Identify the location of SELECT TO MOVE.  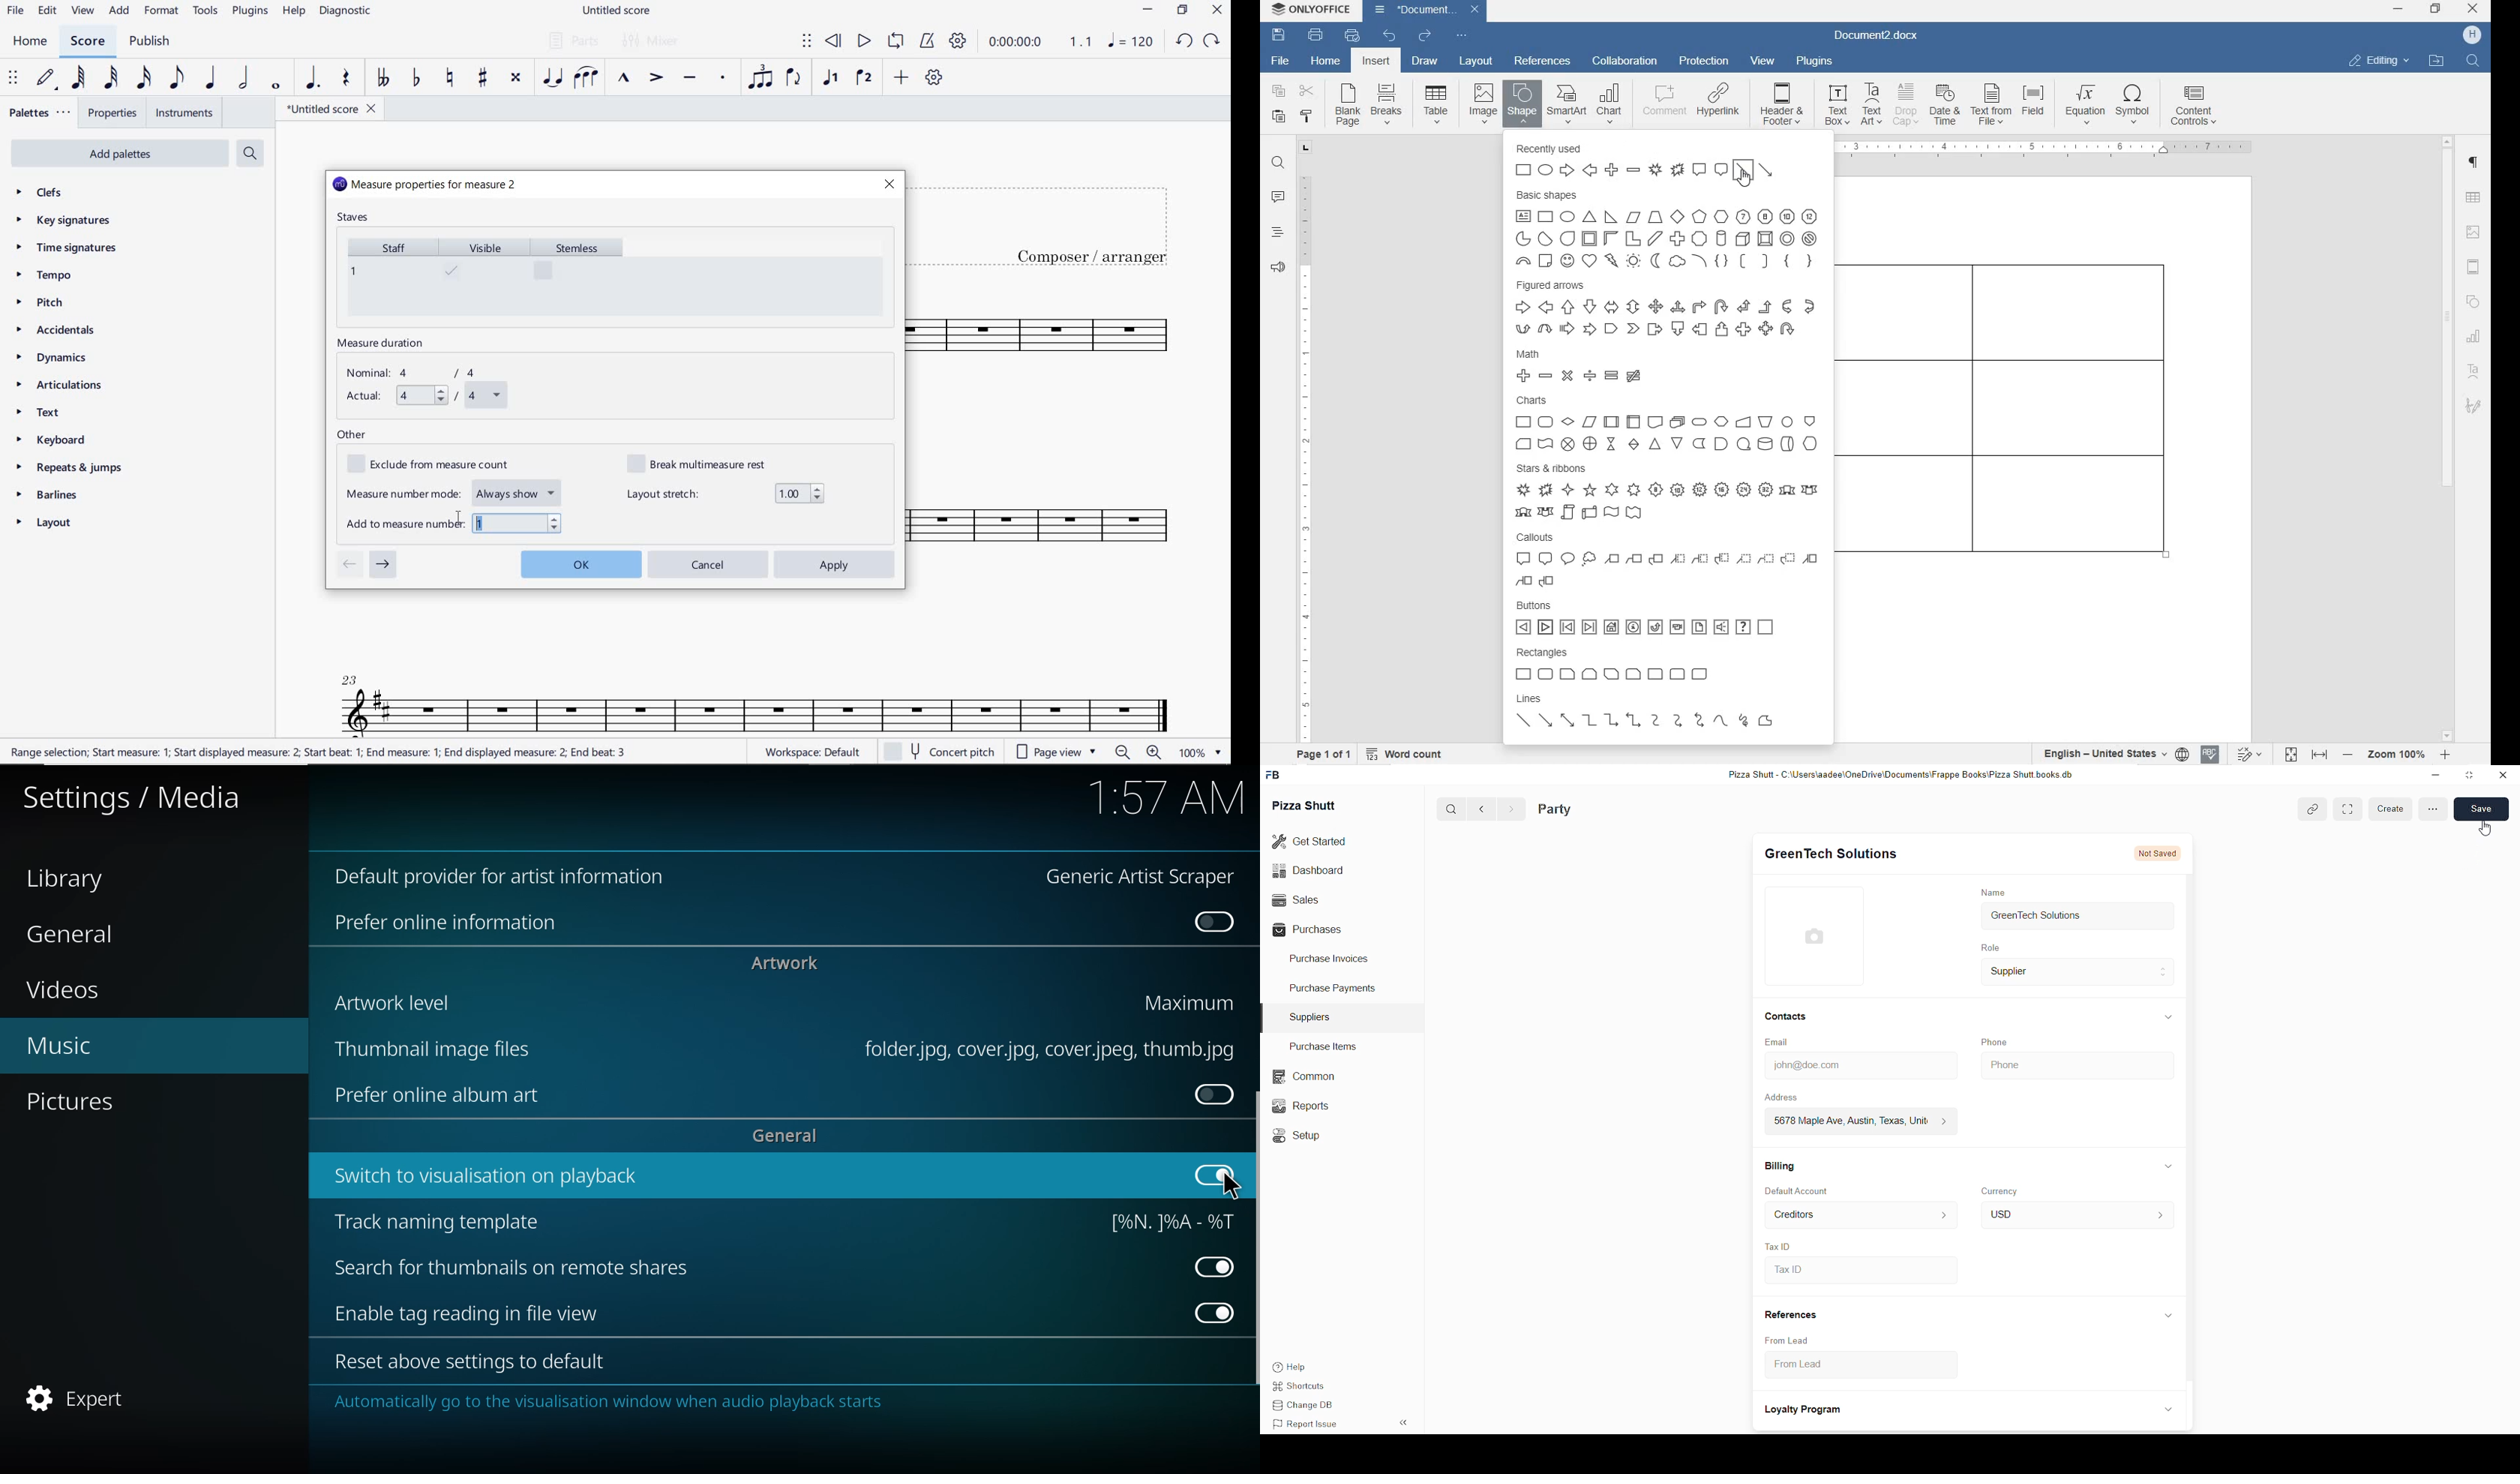
(807, 42).